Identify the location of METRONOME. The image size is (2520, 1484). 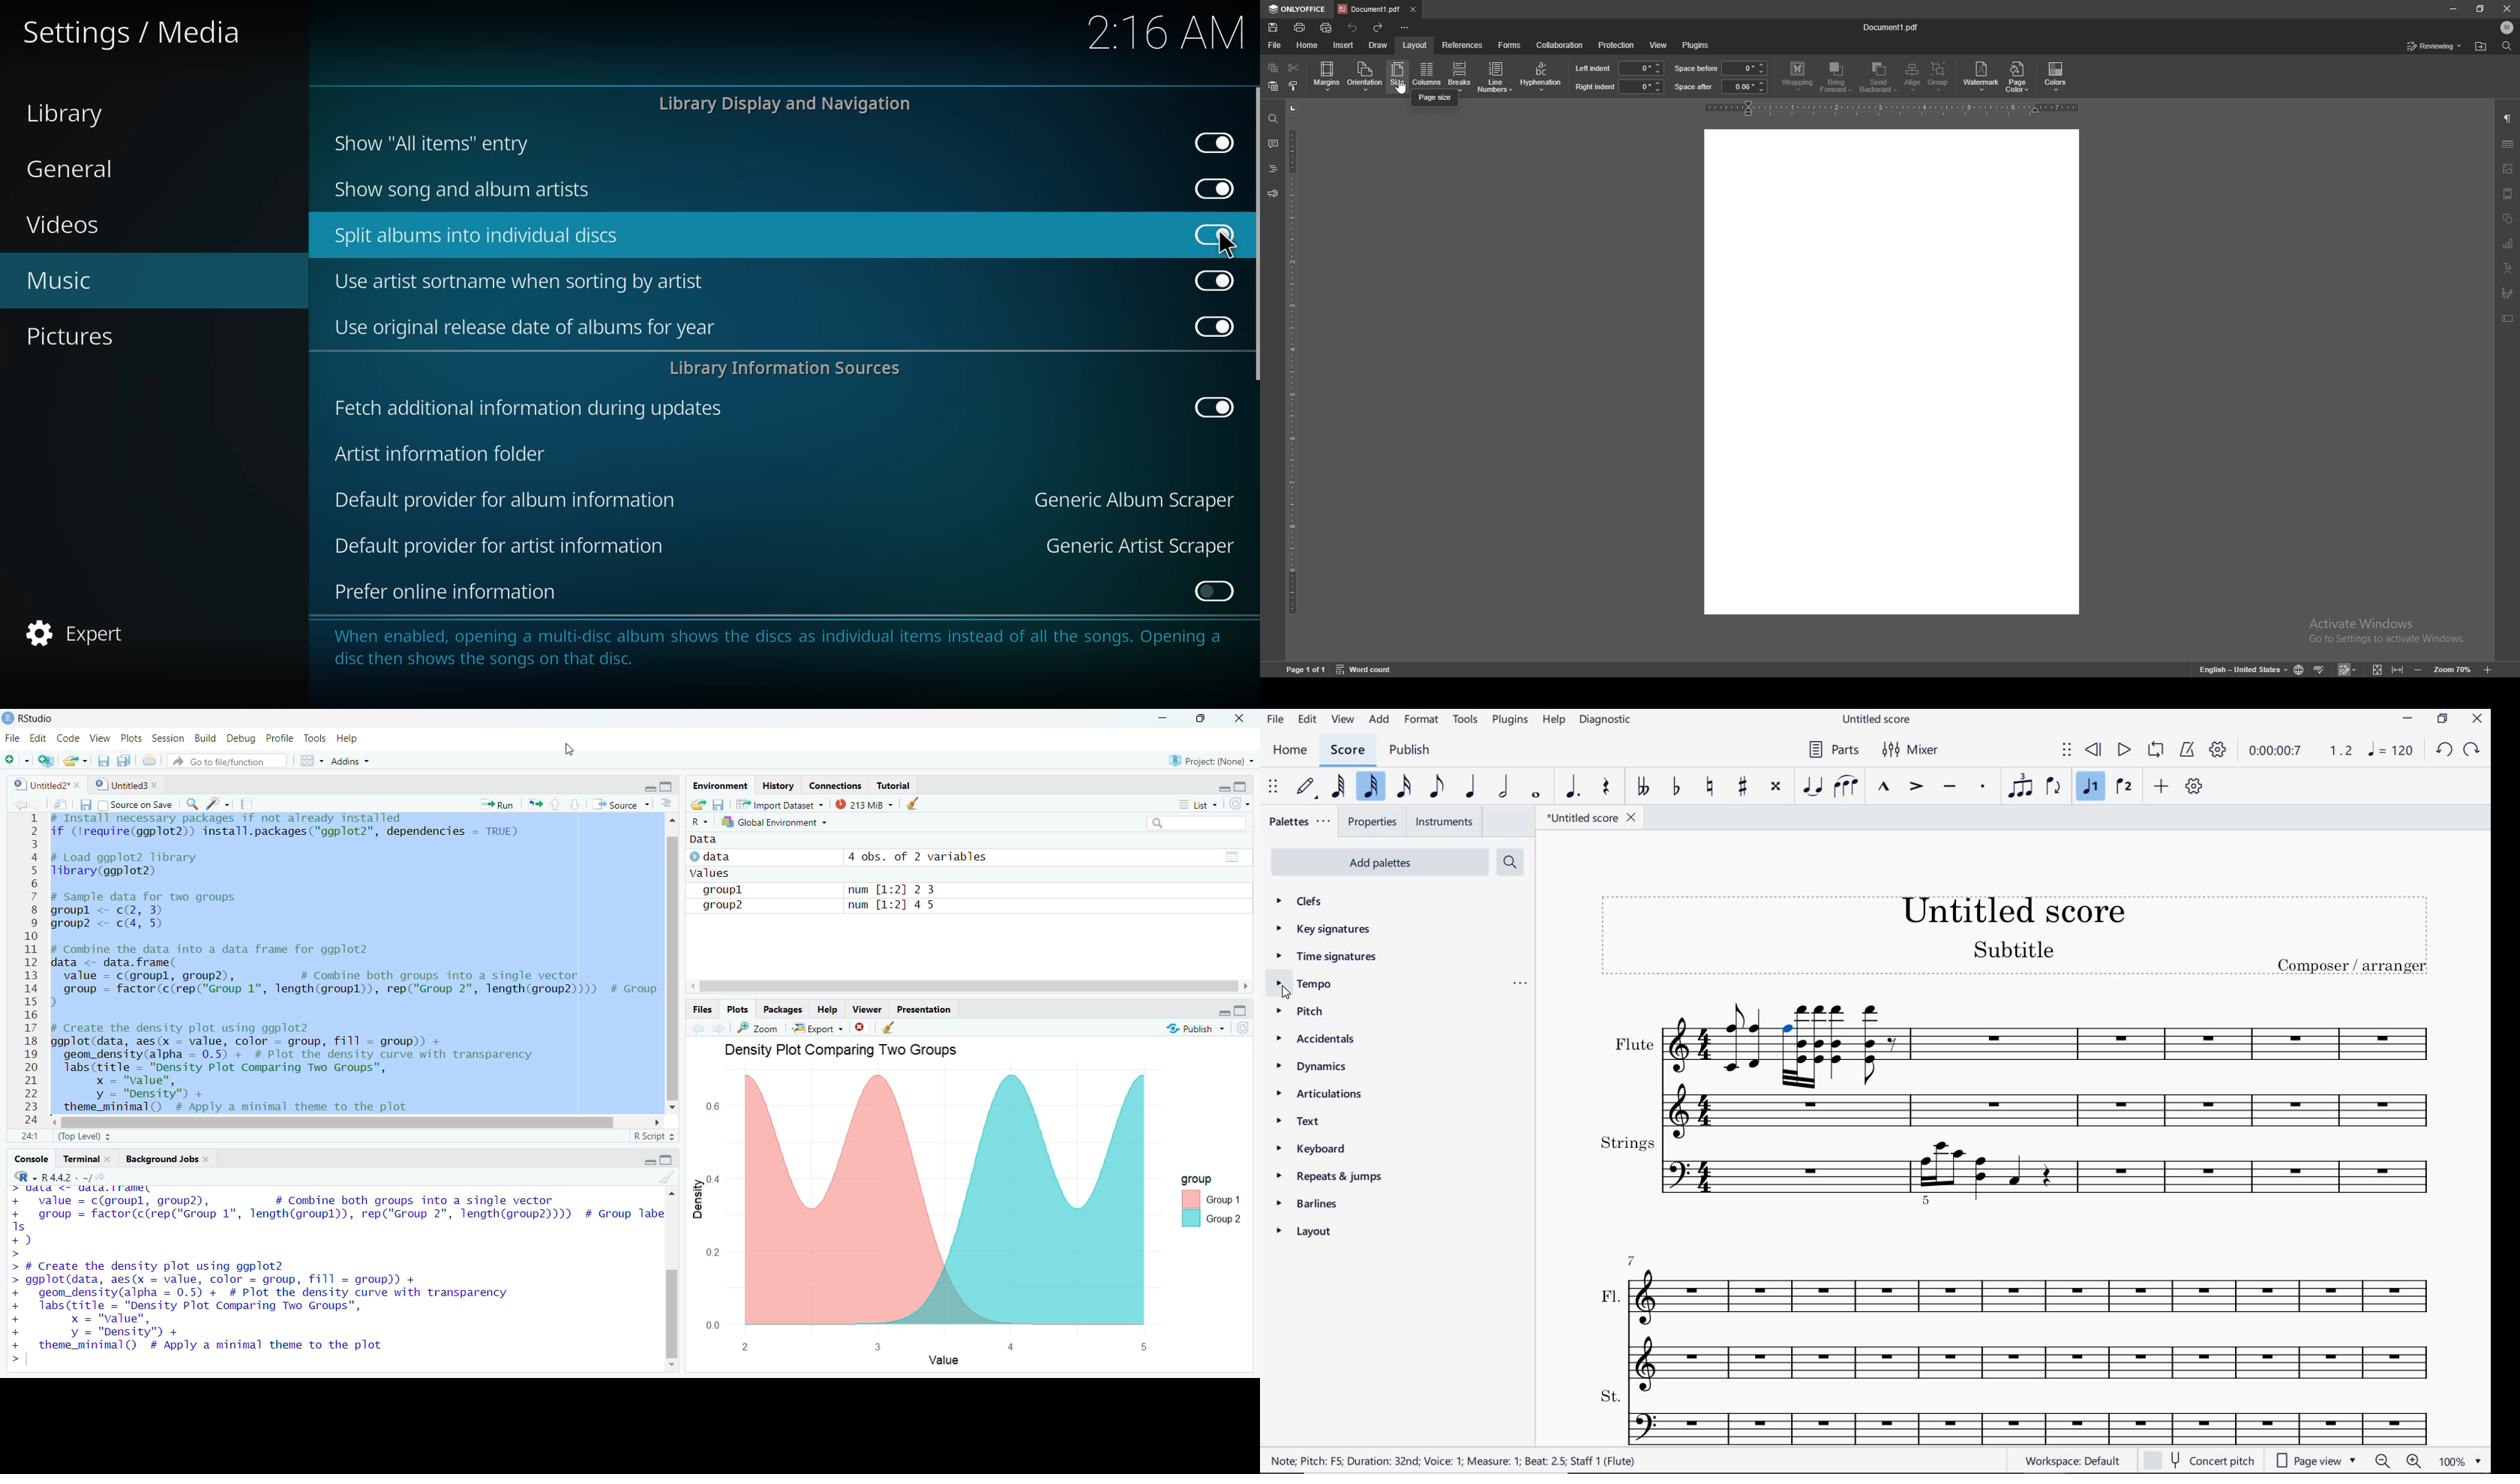
(2188, 749).